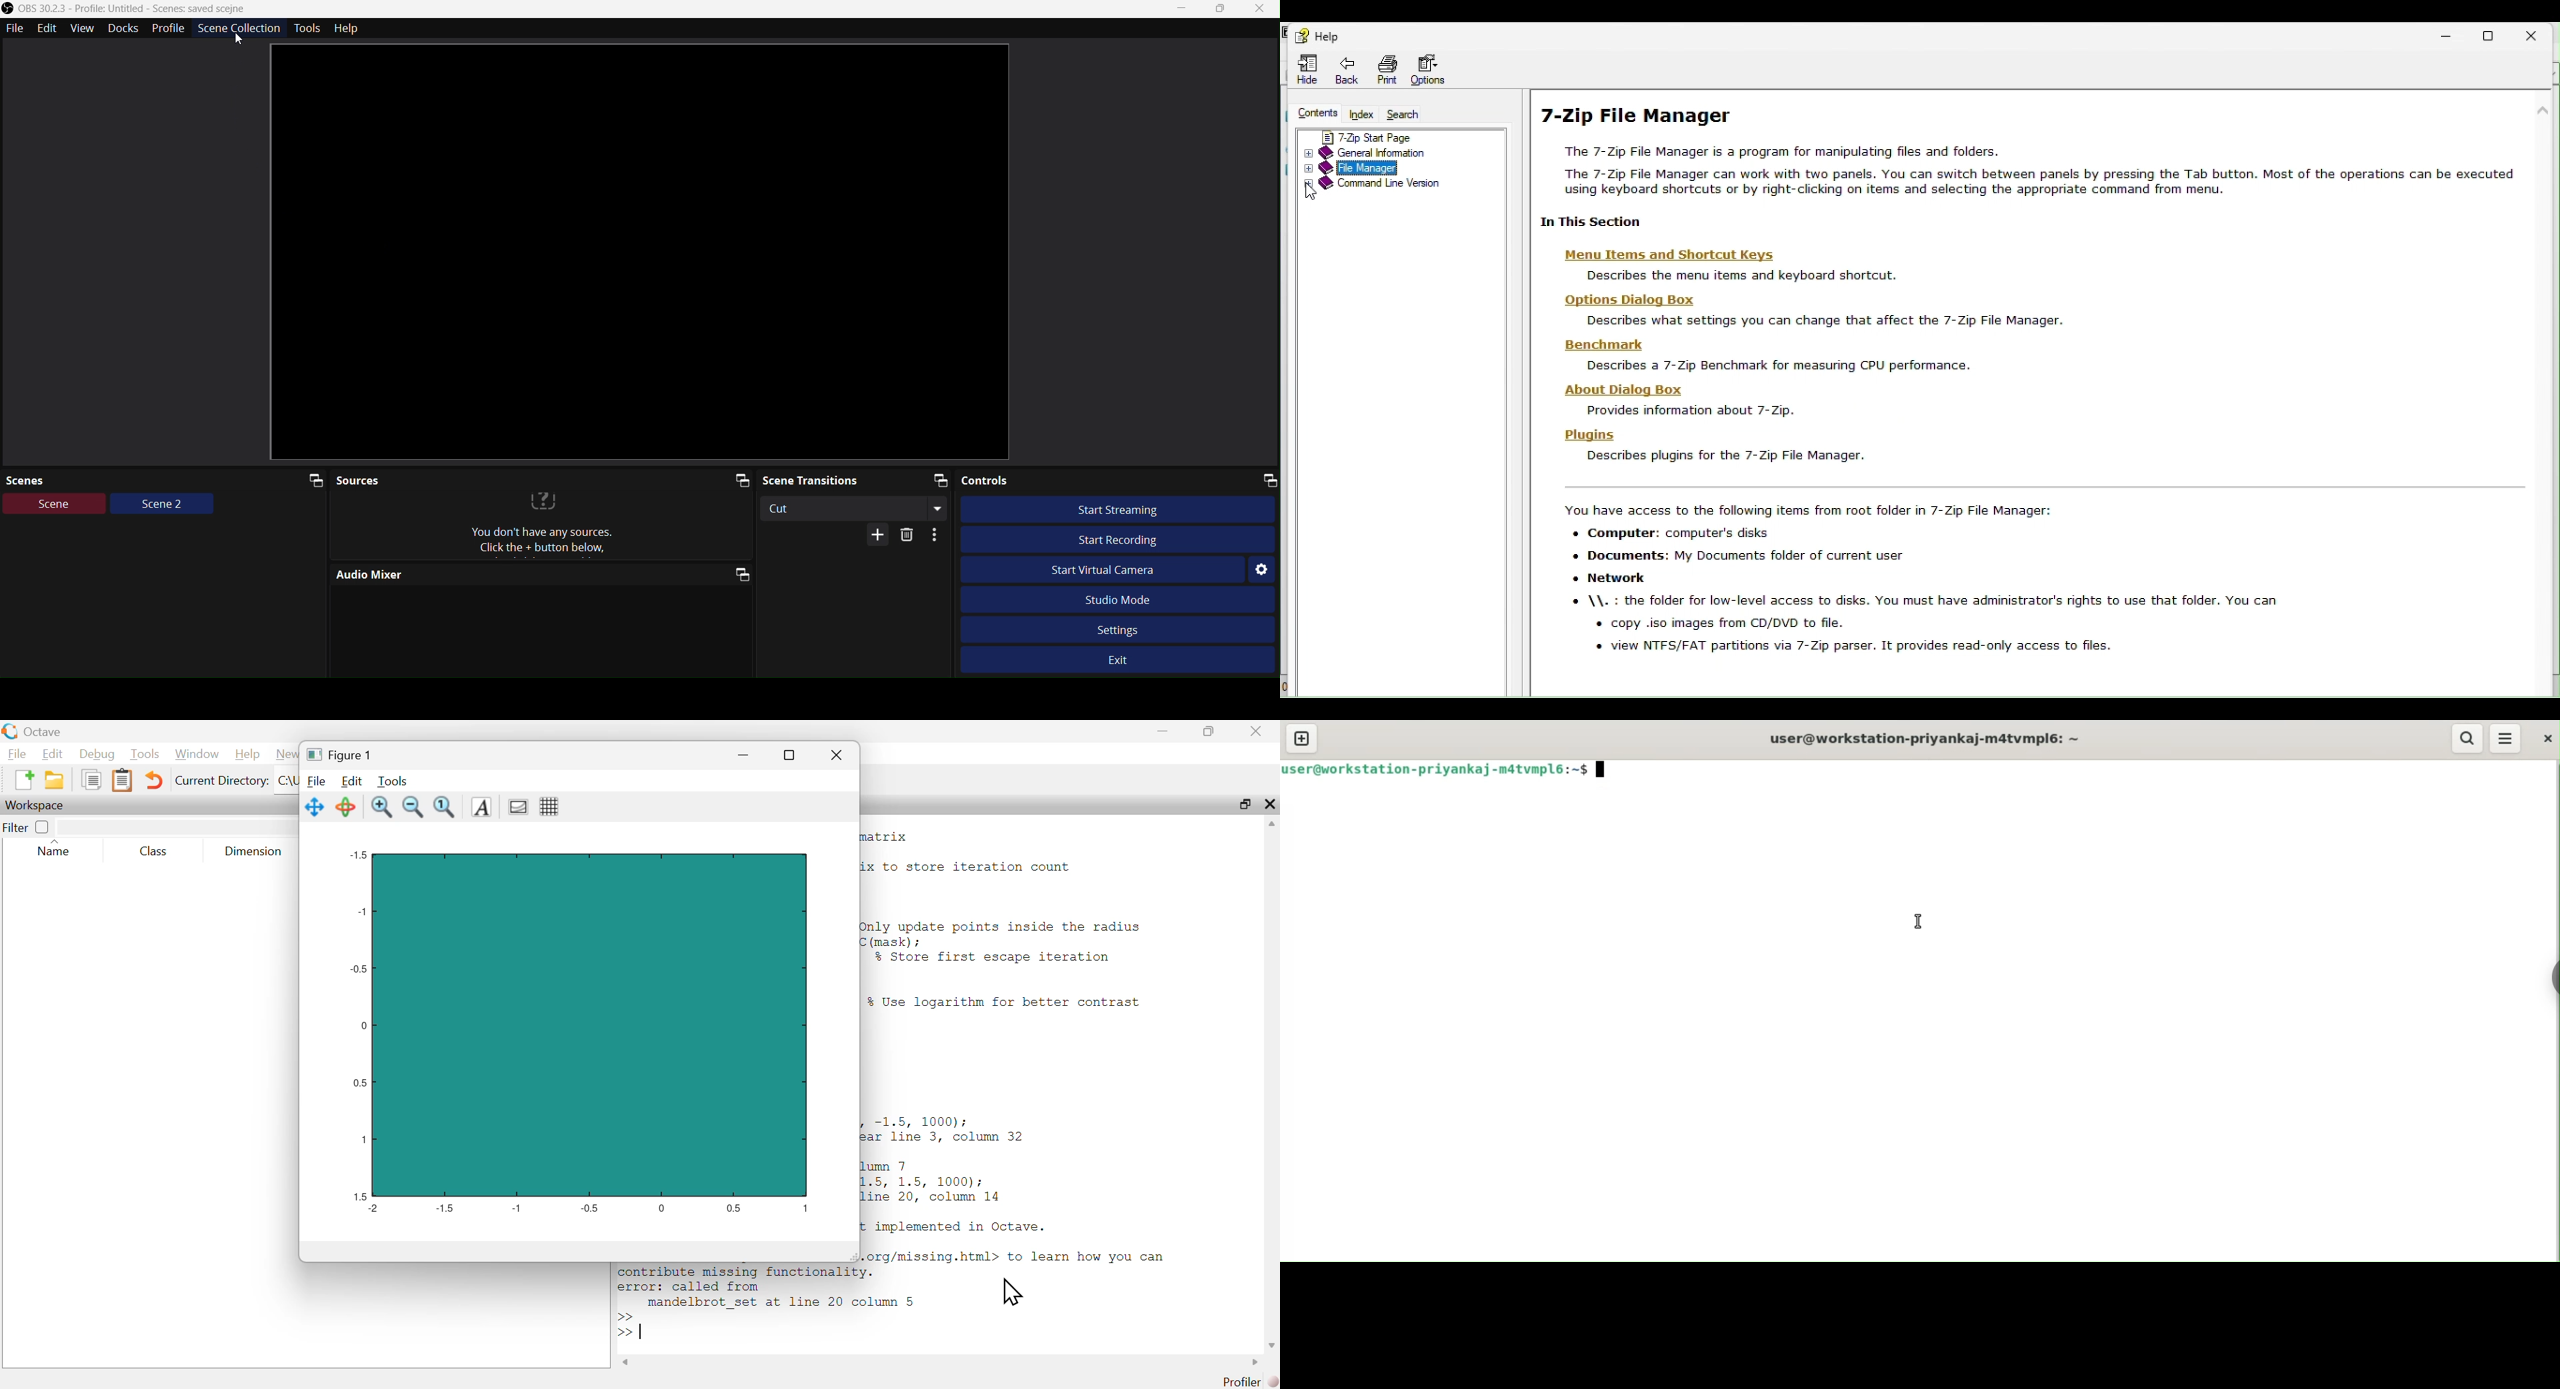  I want to click on Profile, so click(170, 28).